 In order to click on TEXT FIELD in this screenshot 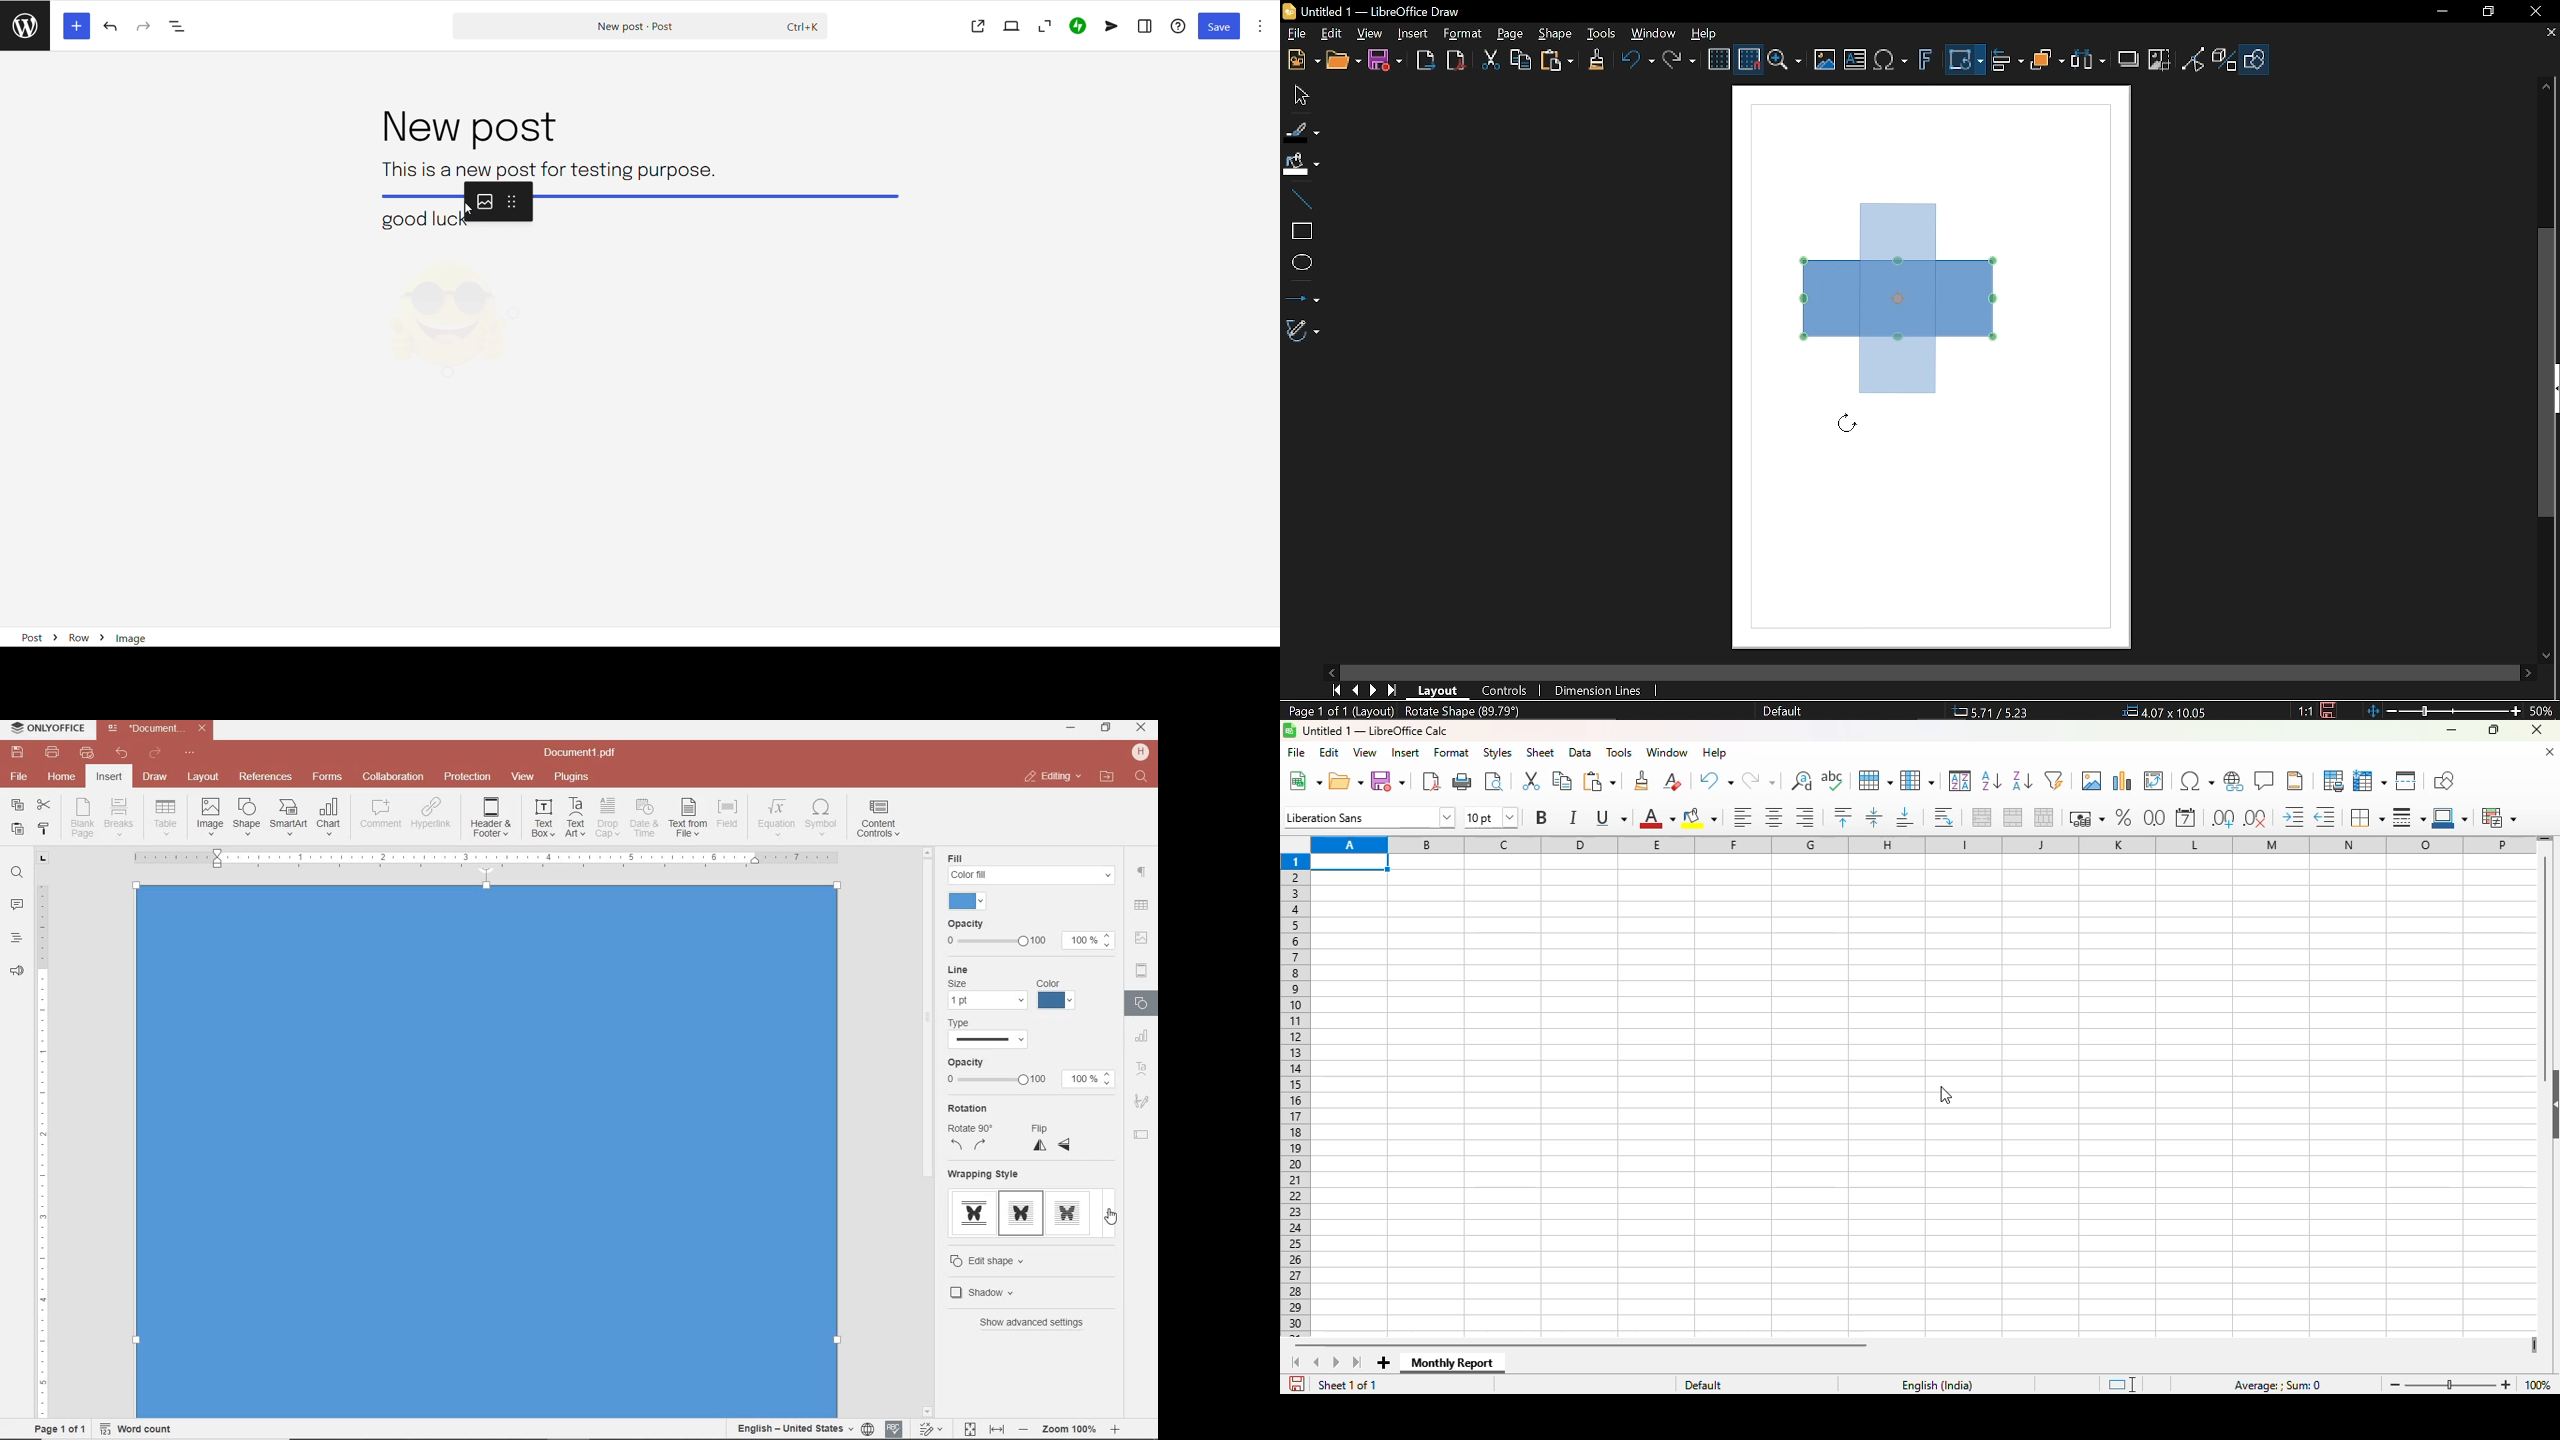, I will do `click(1142, 1134)`.